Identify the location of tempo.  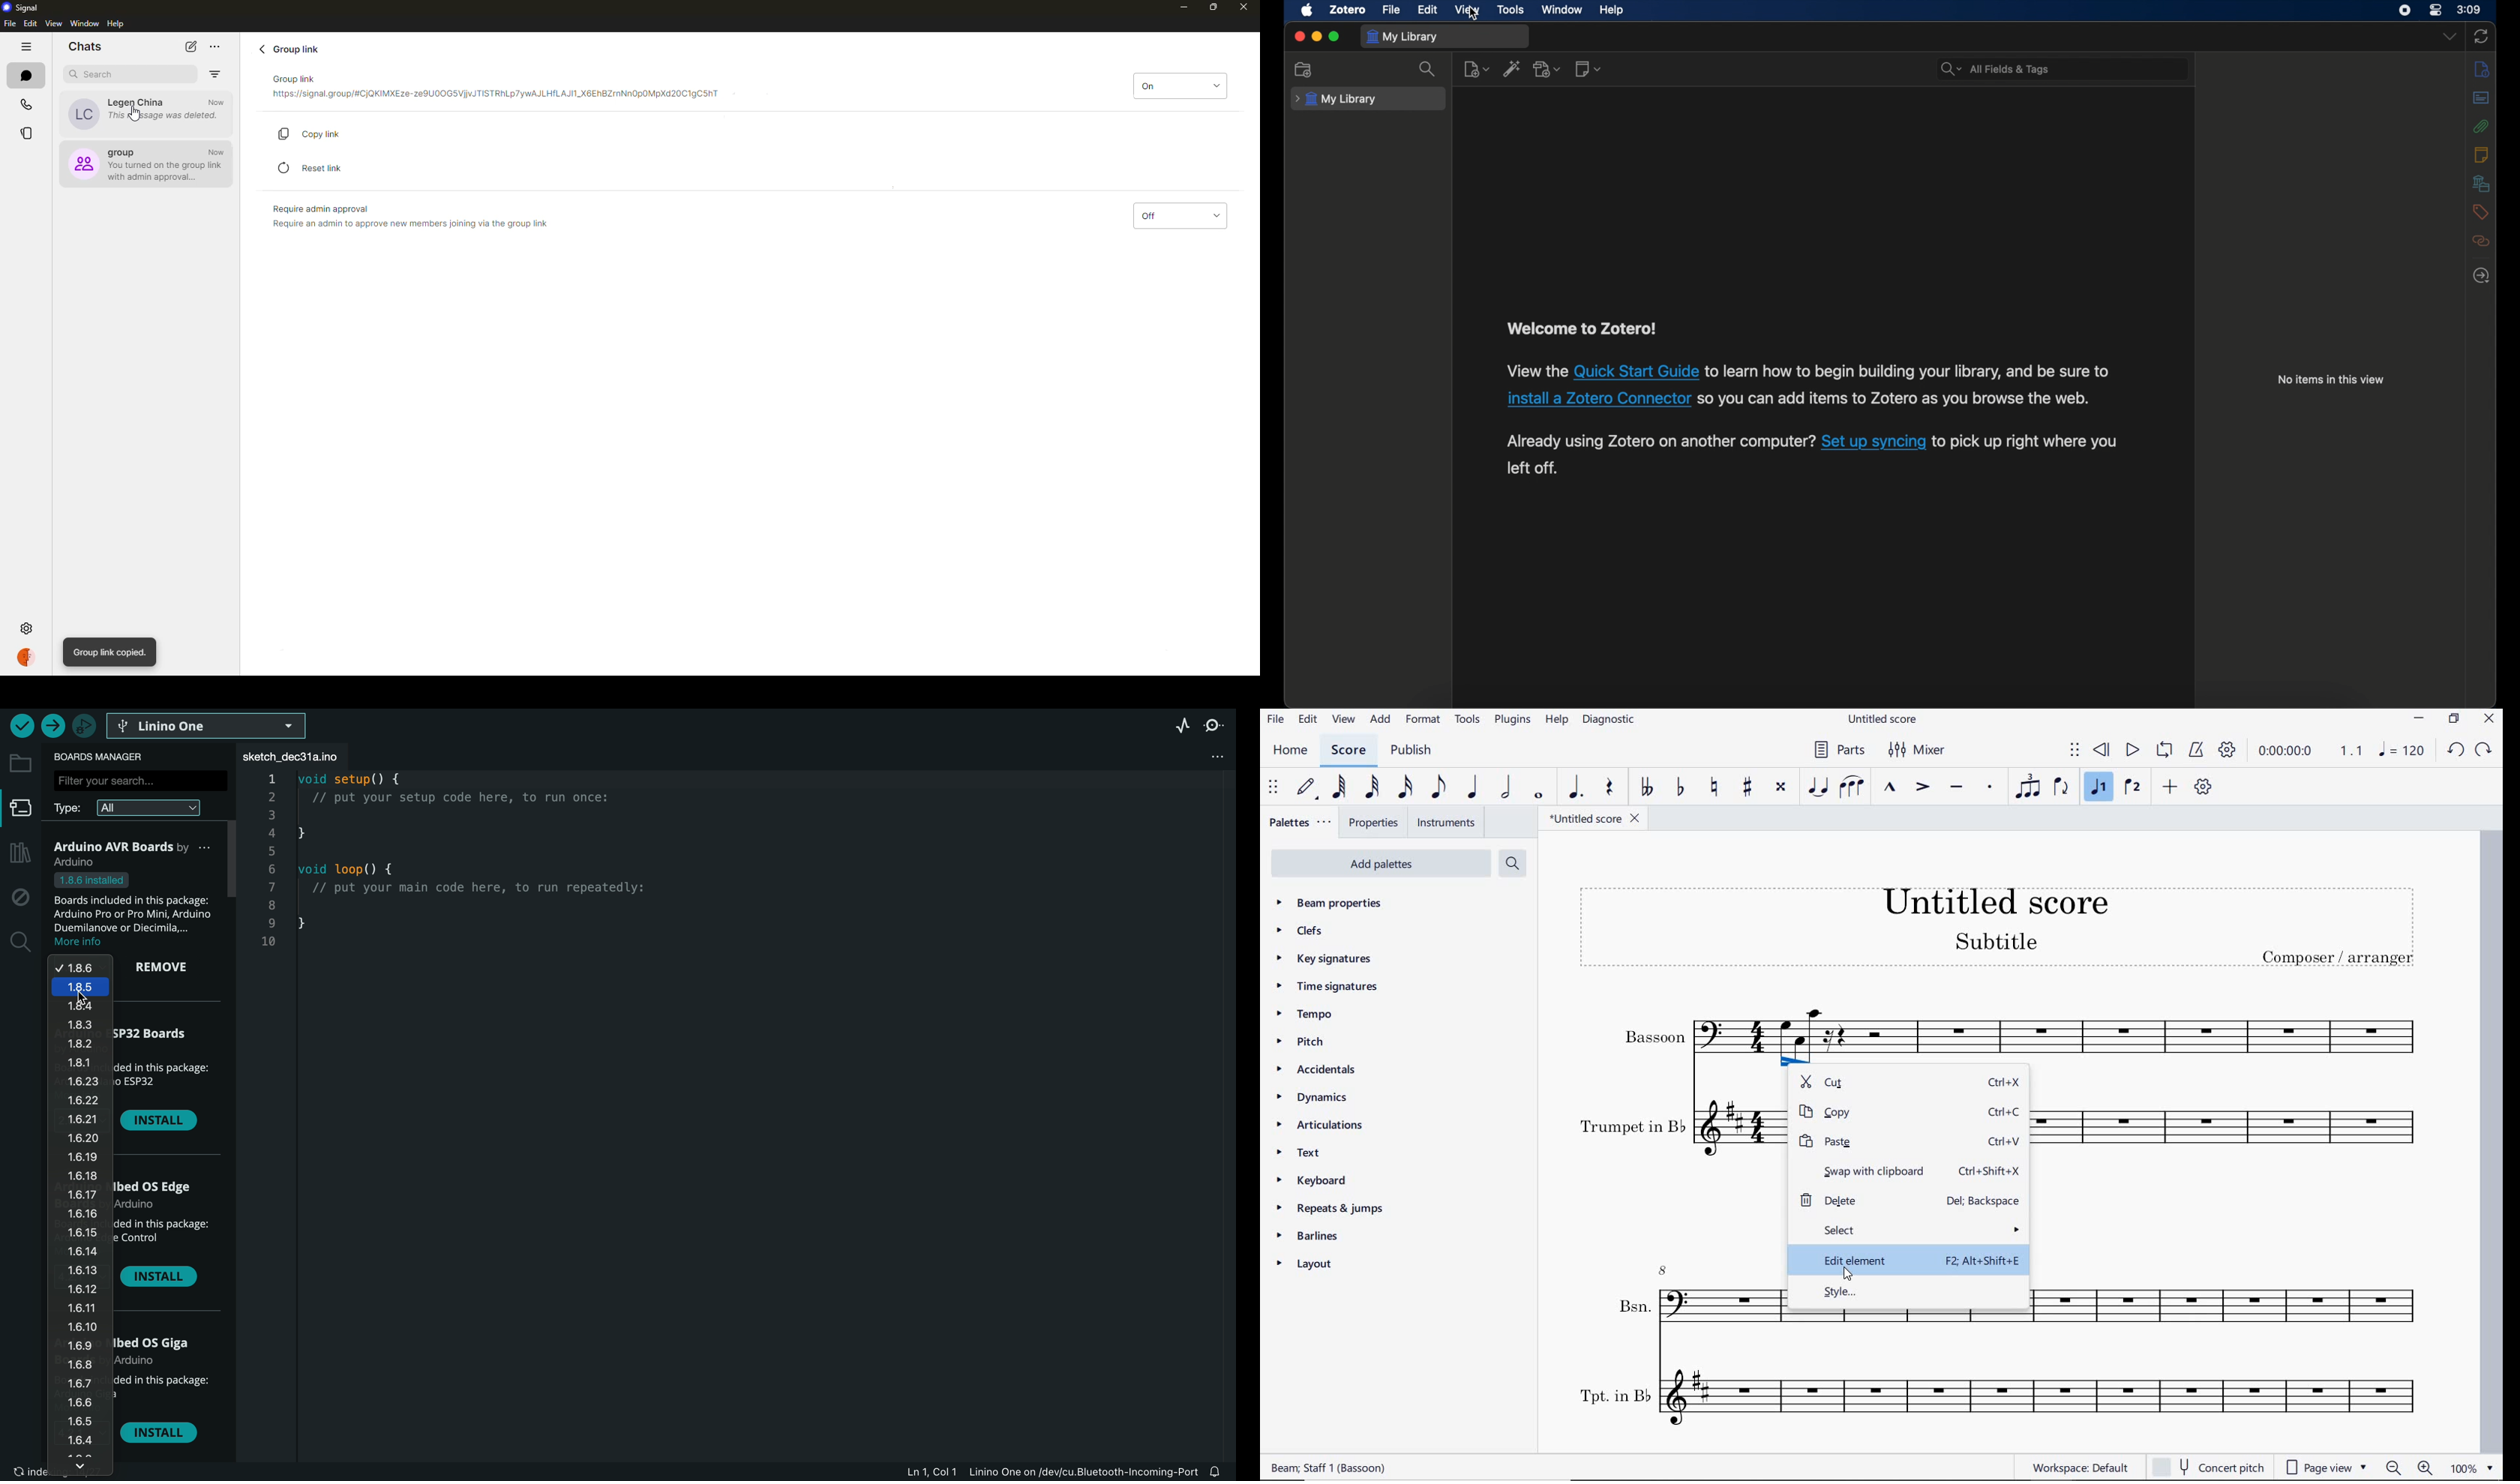
(1308, 1014).